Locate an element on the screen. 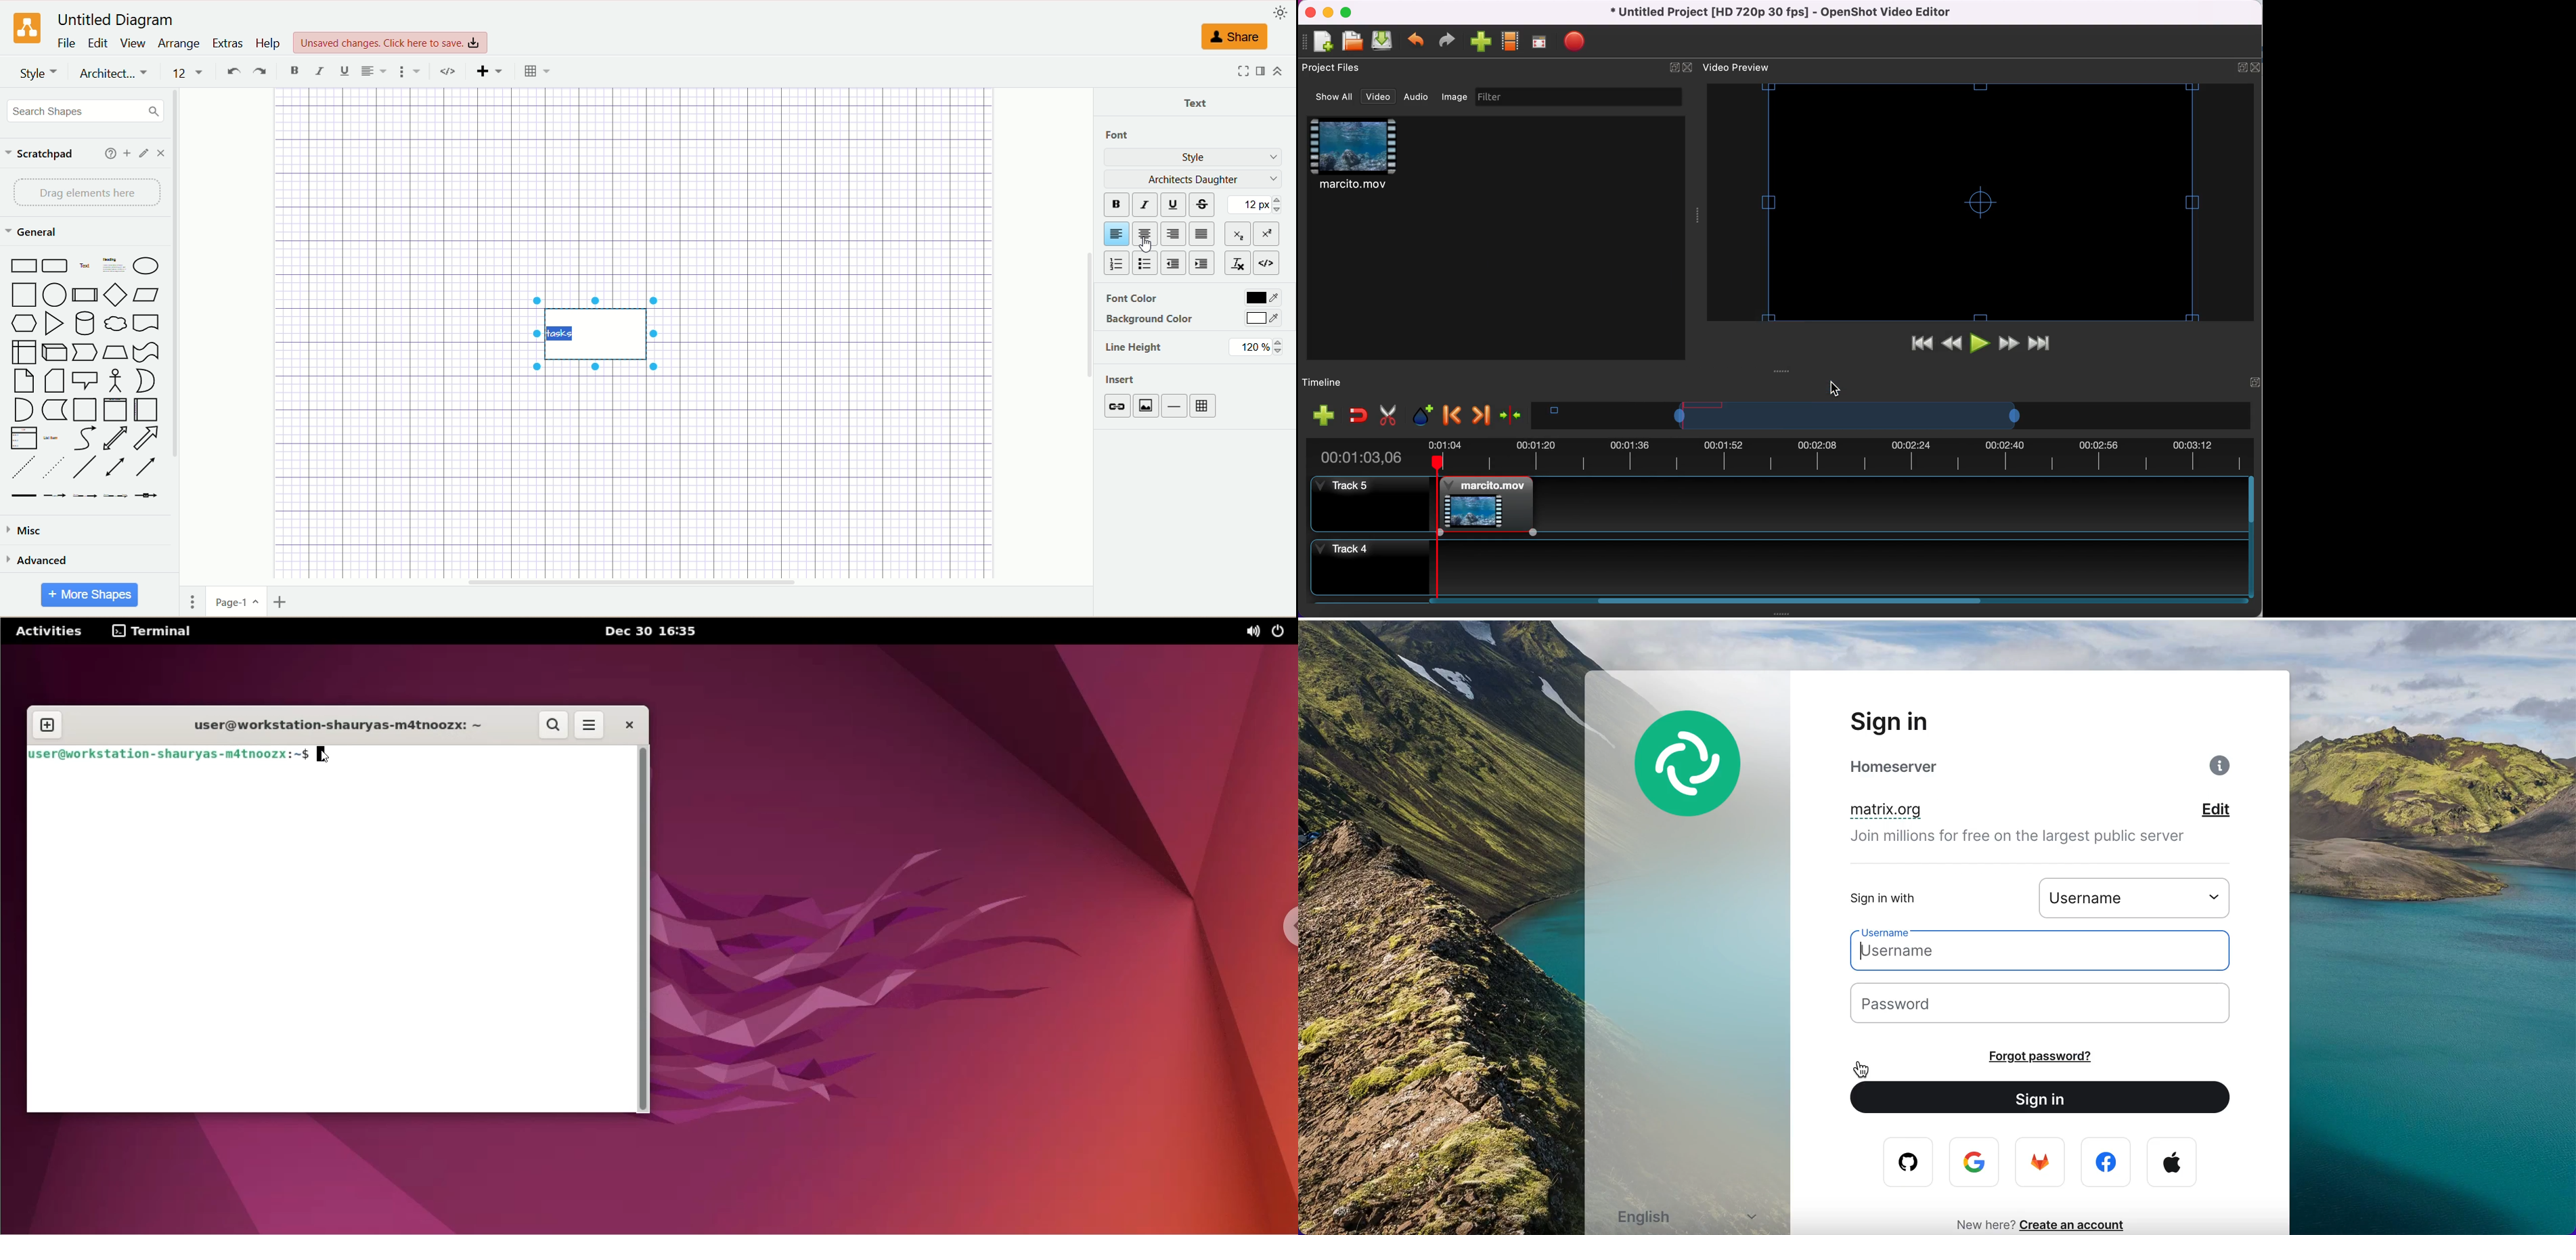 The image size is (2576, 1260). add marker is located at coordinates (1420, 415).